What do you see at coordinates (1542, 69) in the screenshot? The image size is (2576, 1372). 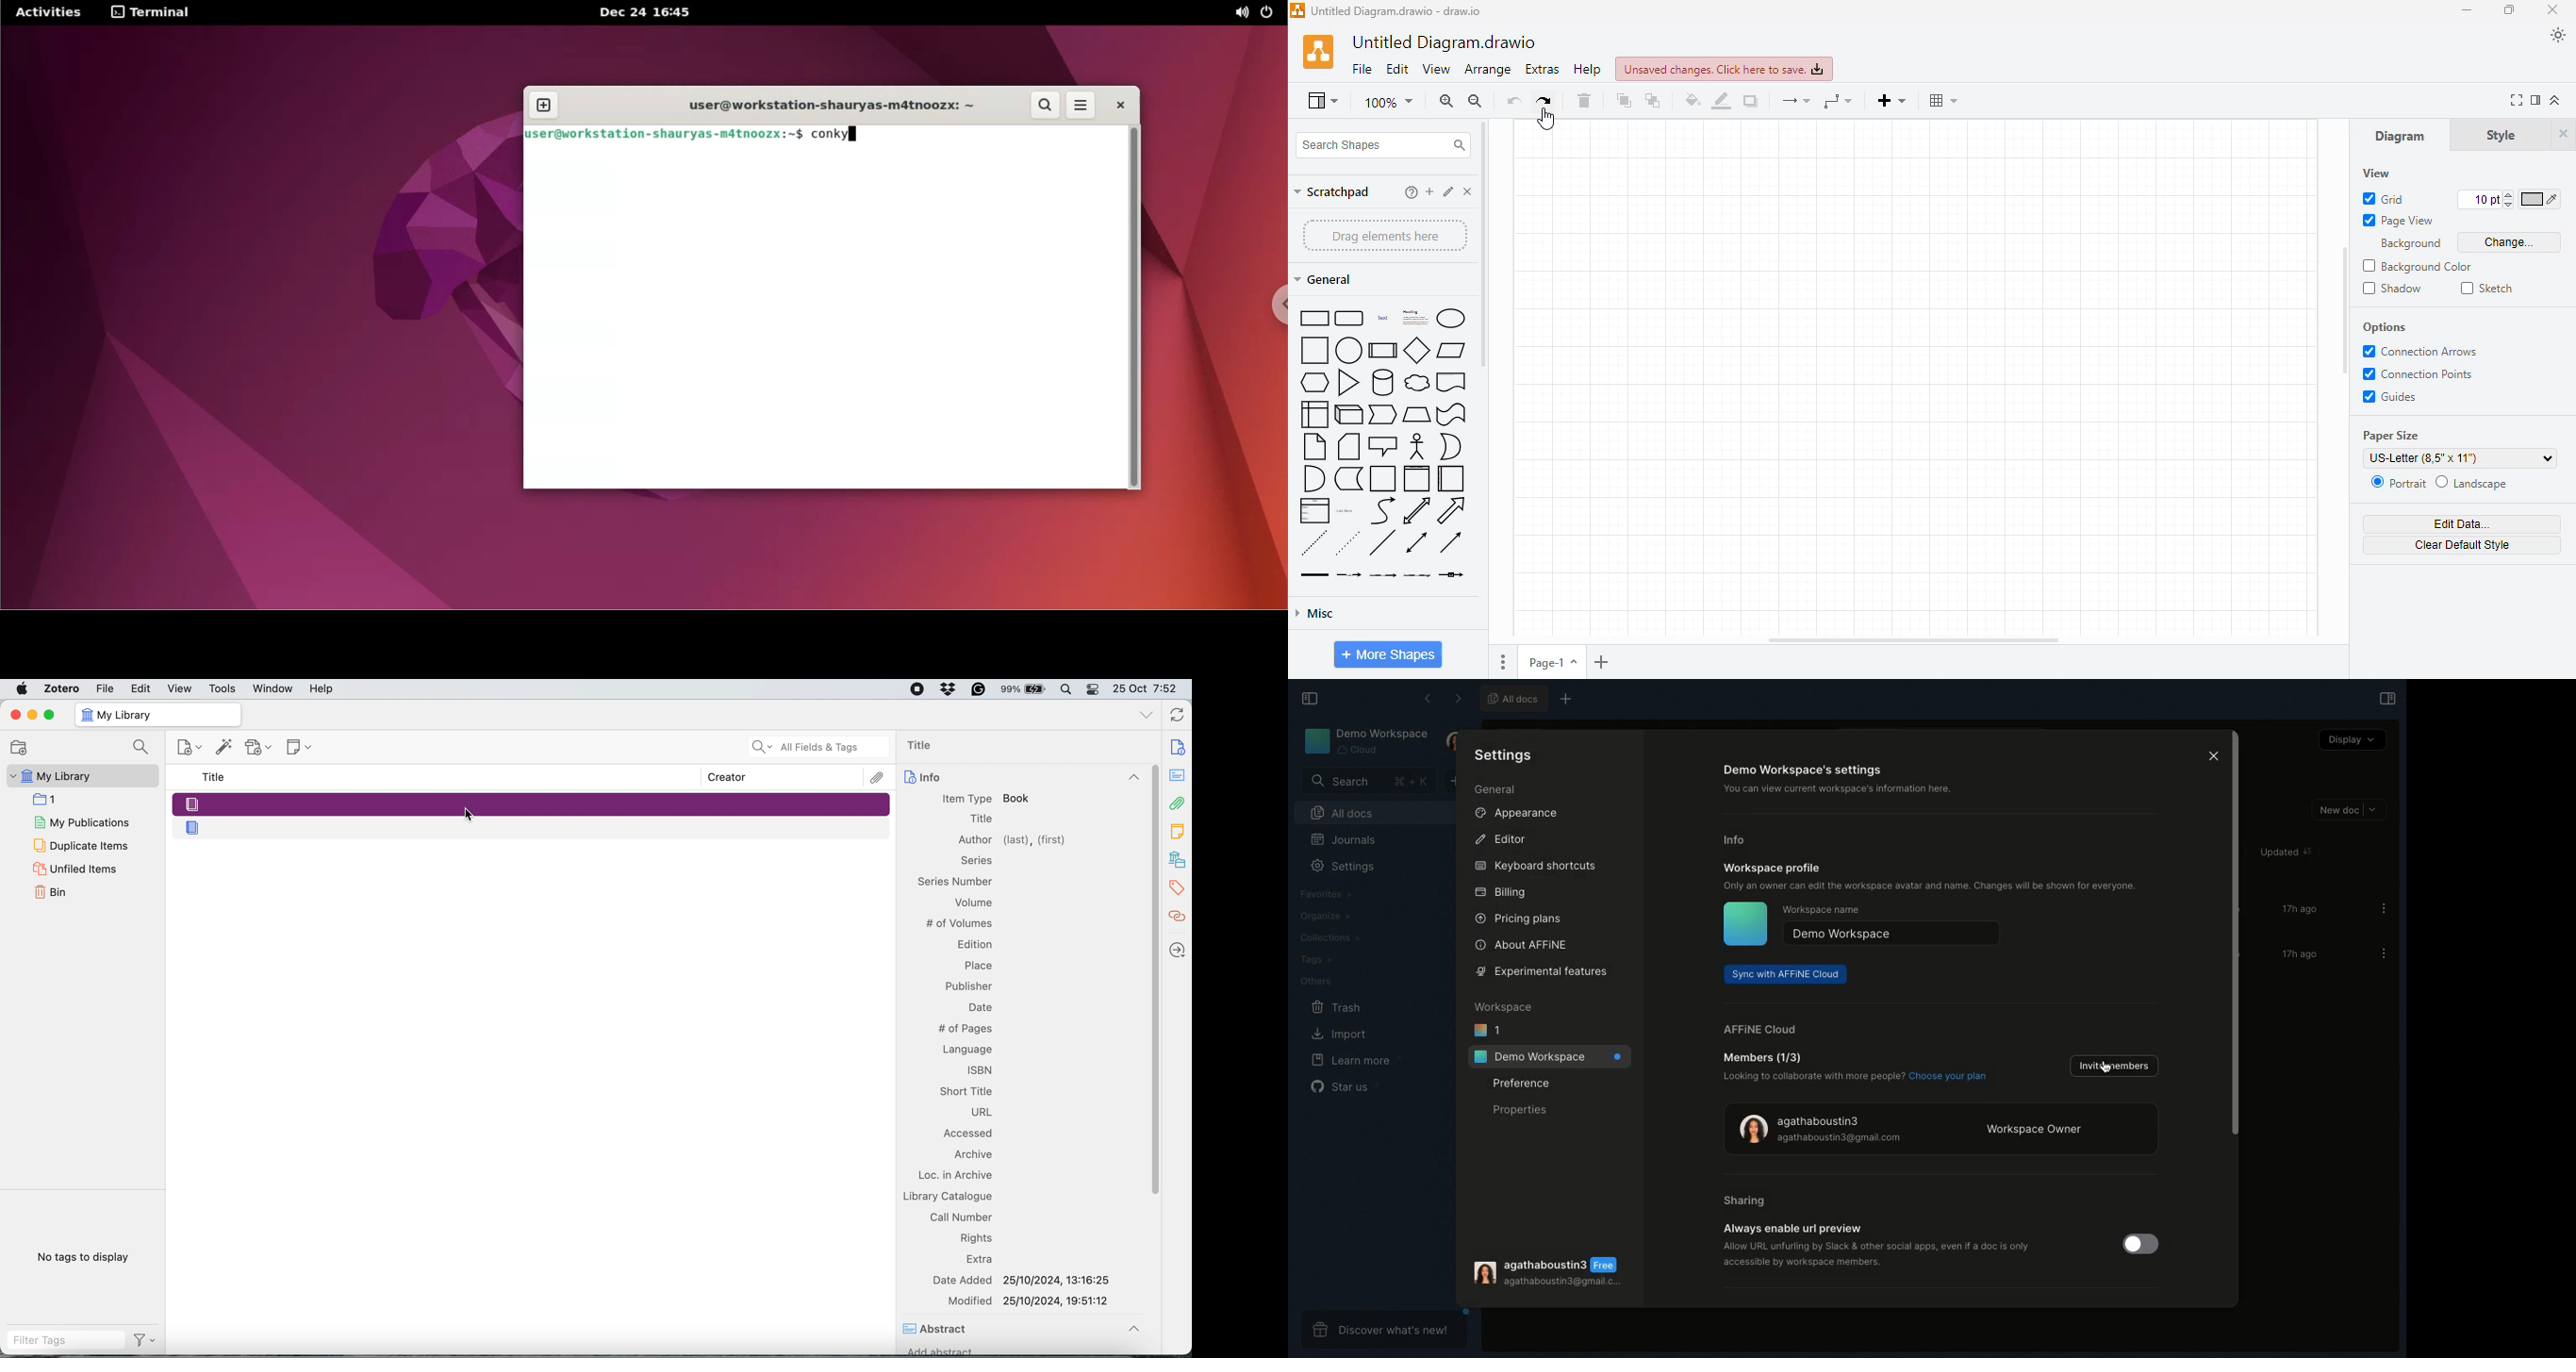 I see `extras` at bounding box center [1542, 69].